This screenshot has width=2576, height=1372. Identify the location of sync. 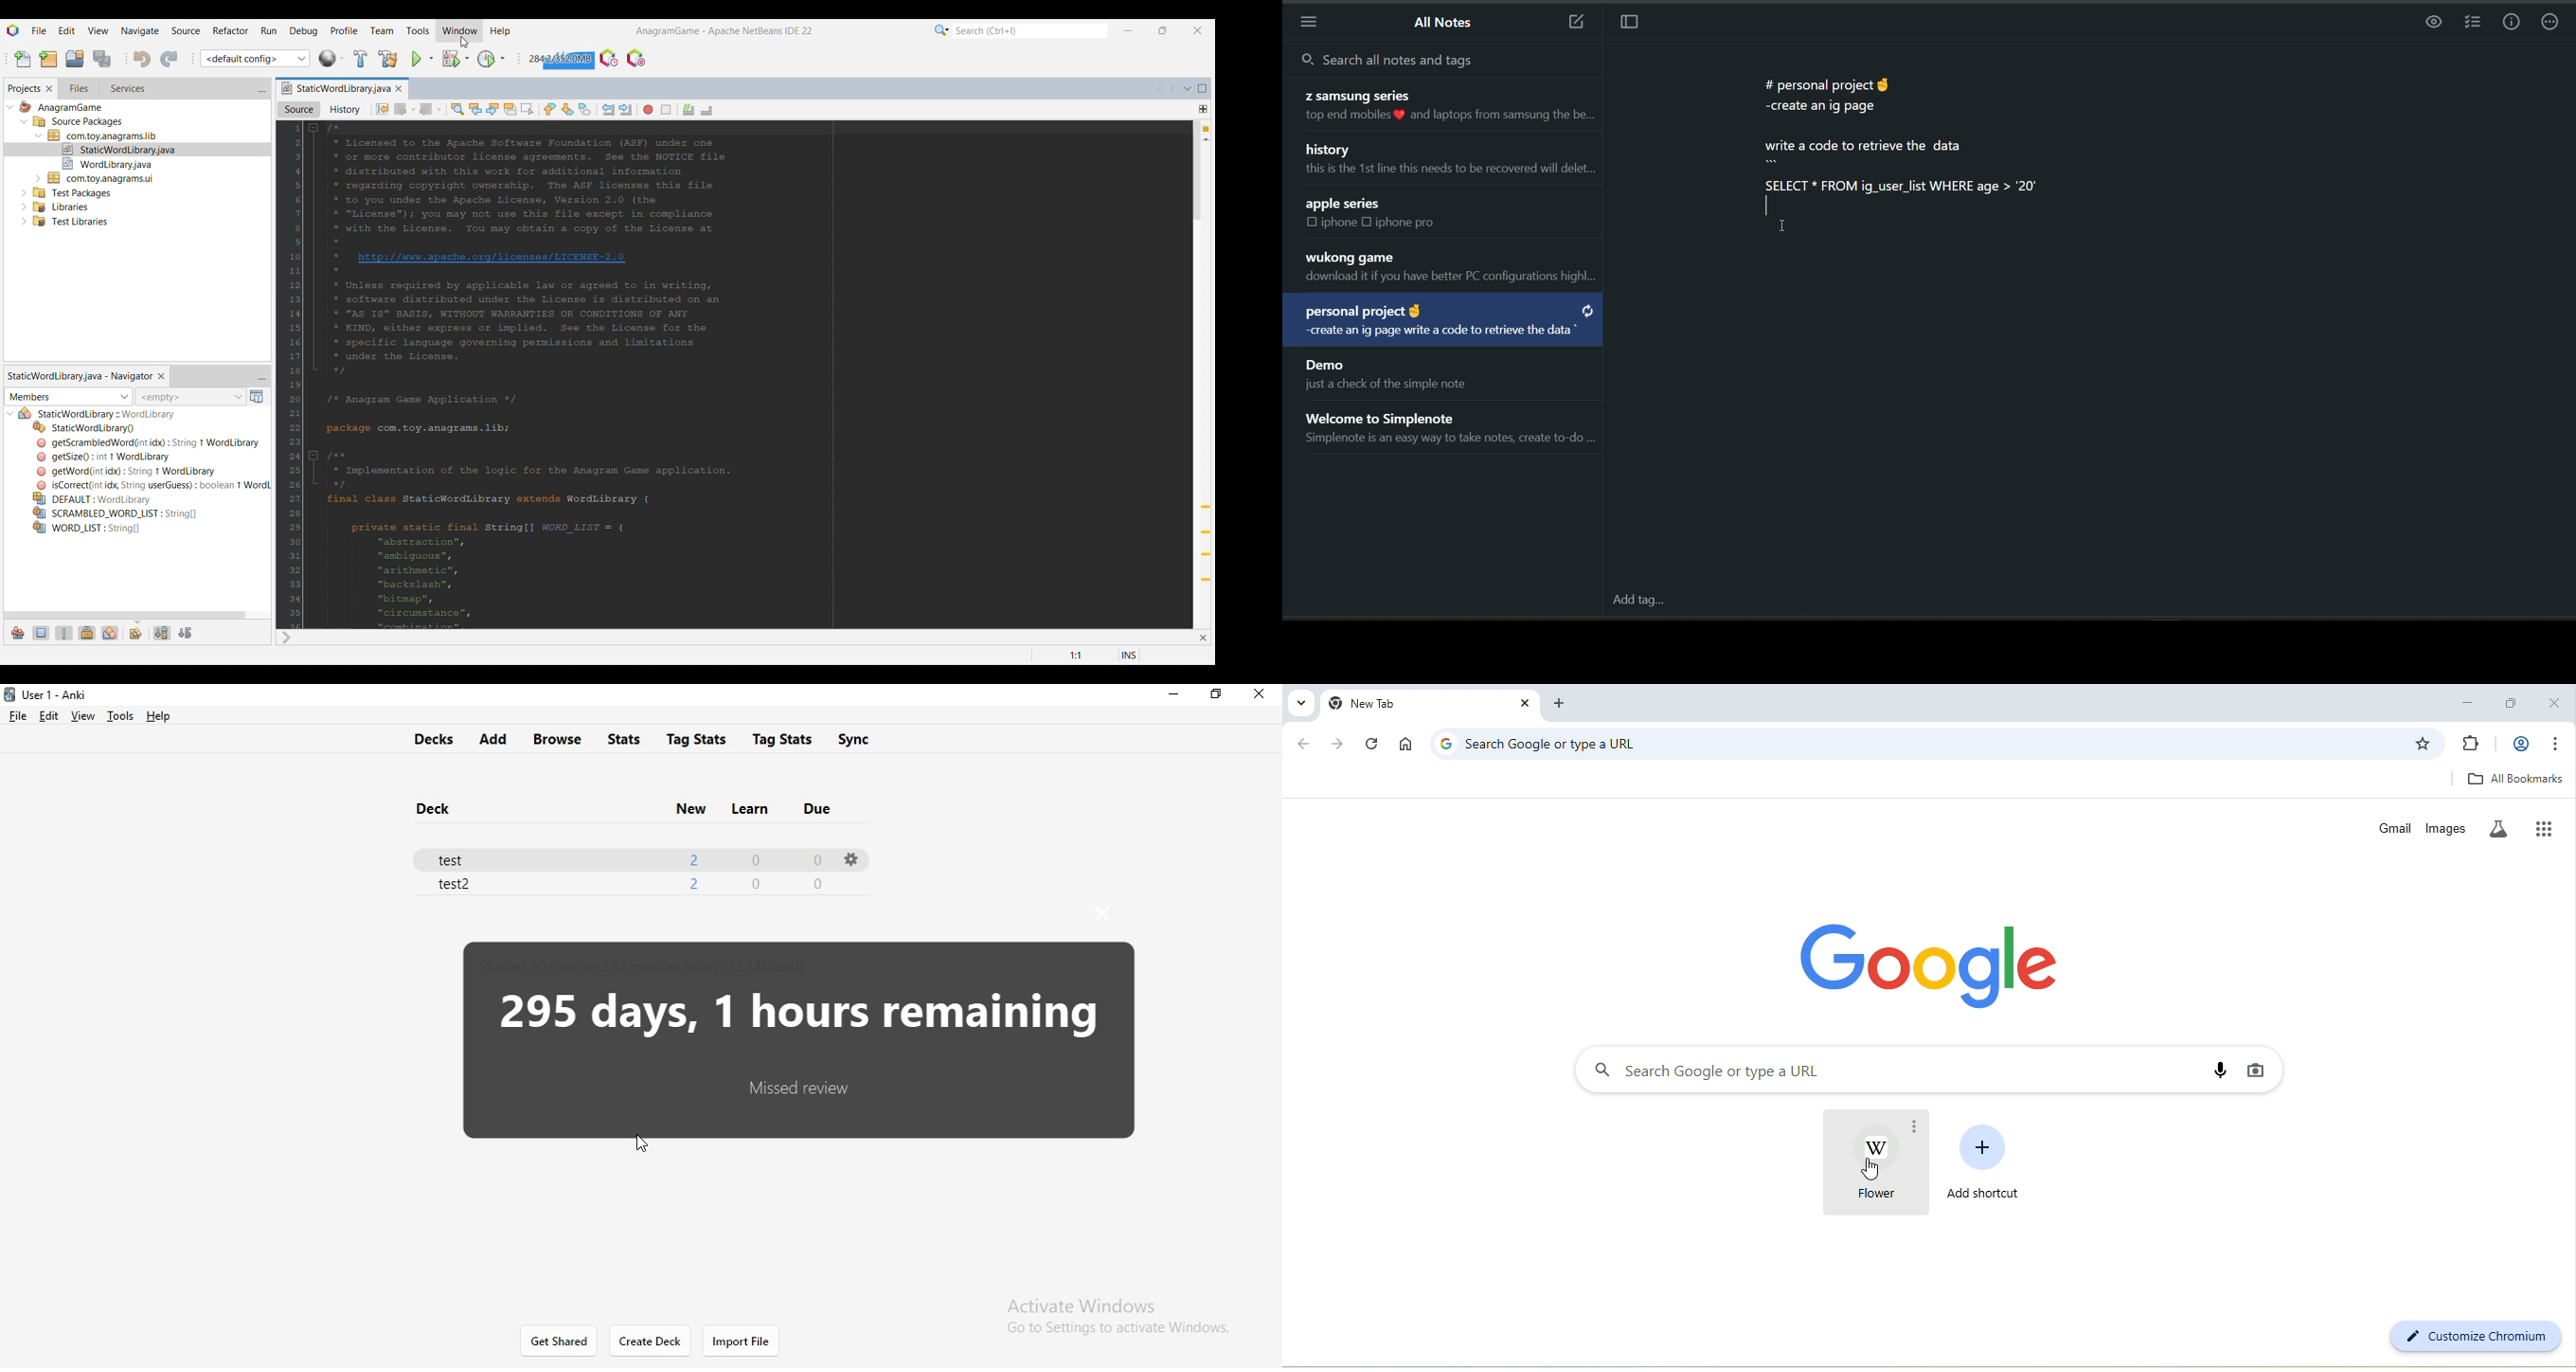
(867, 739).